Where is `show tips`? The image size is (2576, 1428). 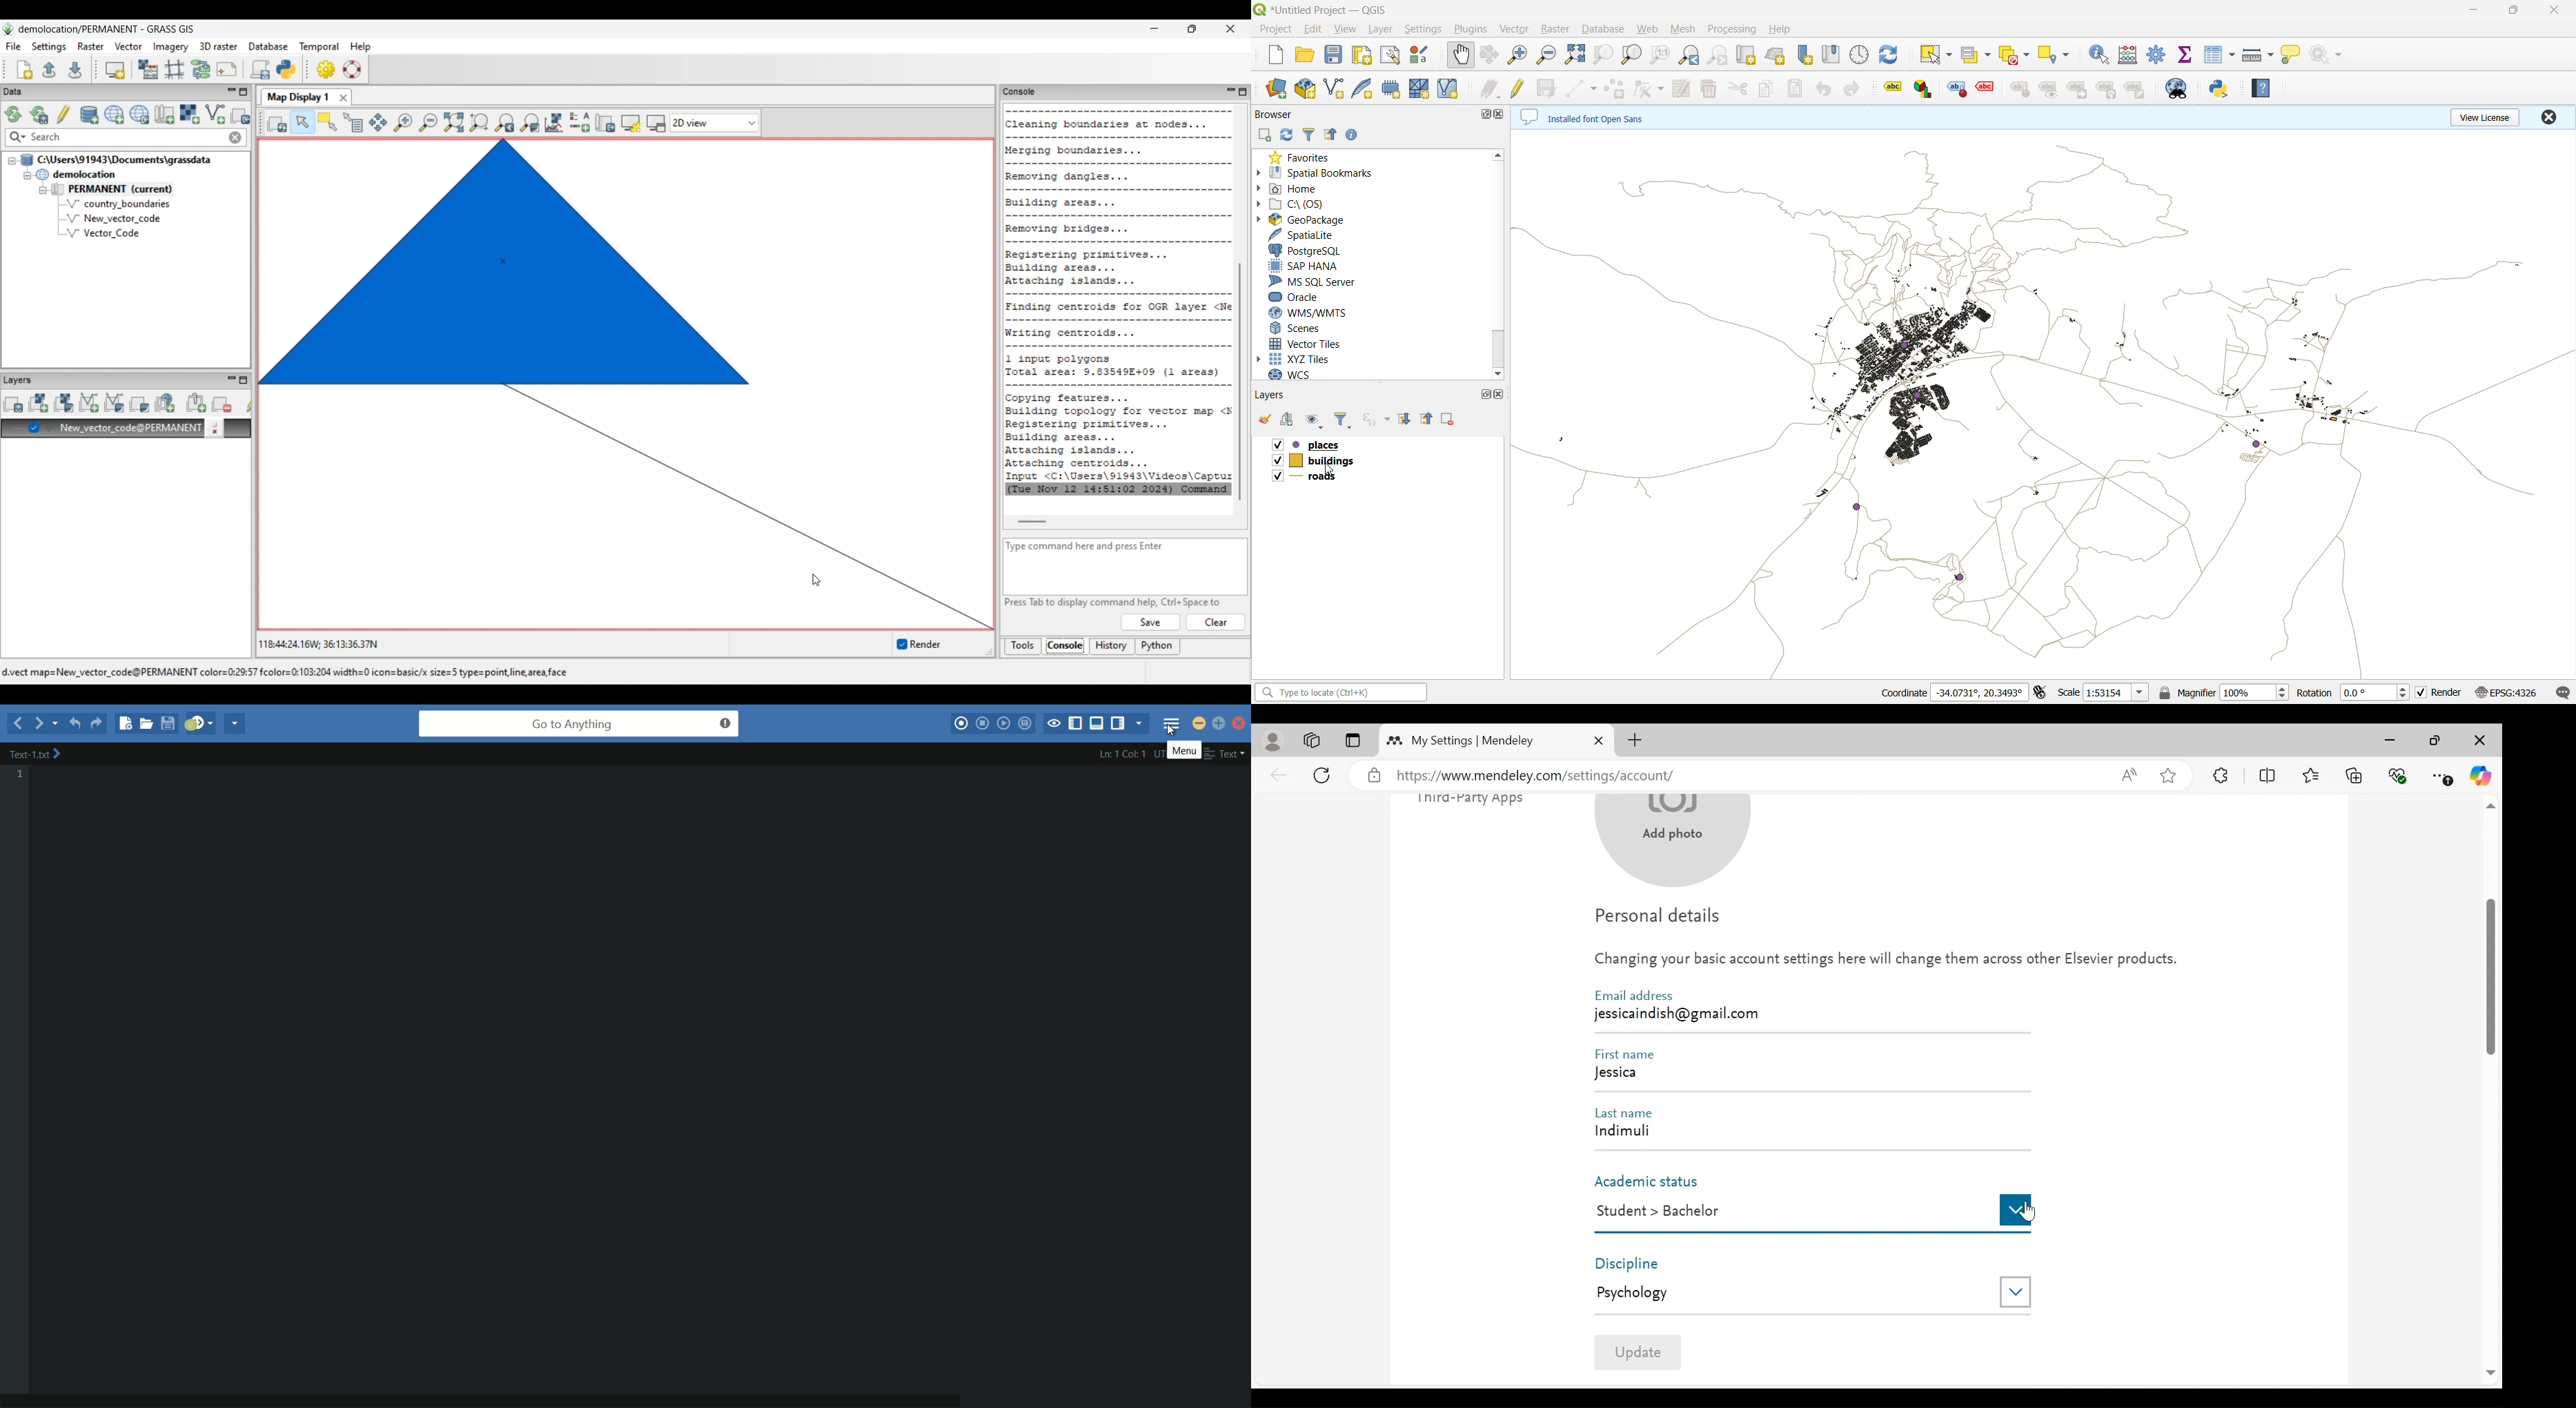
show tips is located at coordinates (2294, 57).